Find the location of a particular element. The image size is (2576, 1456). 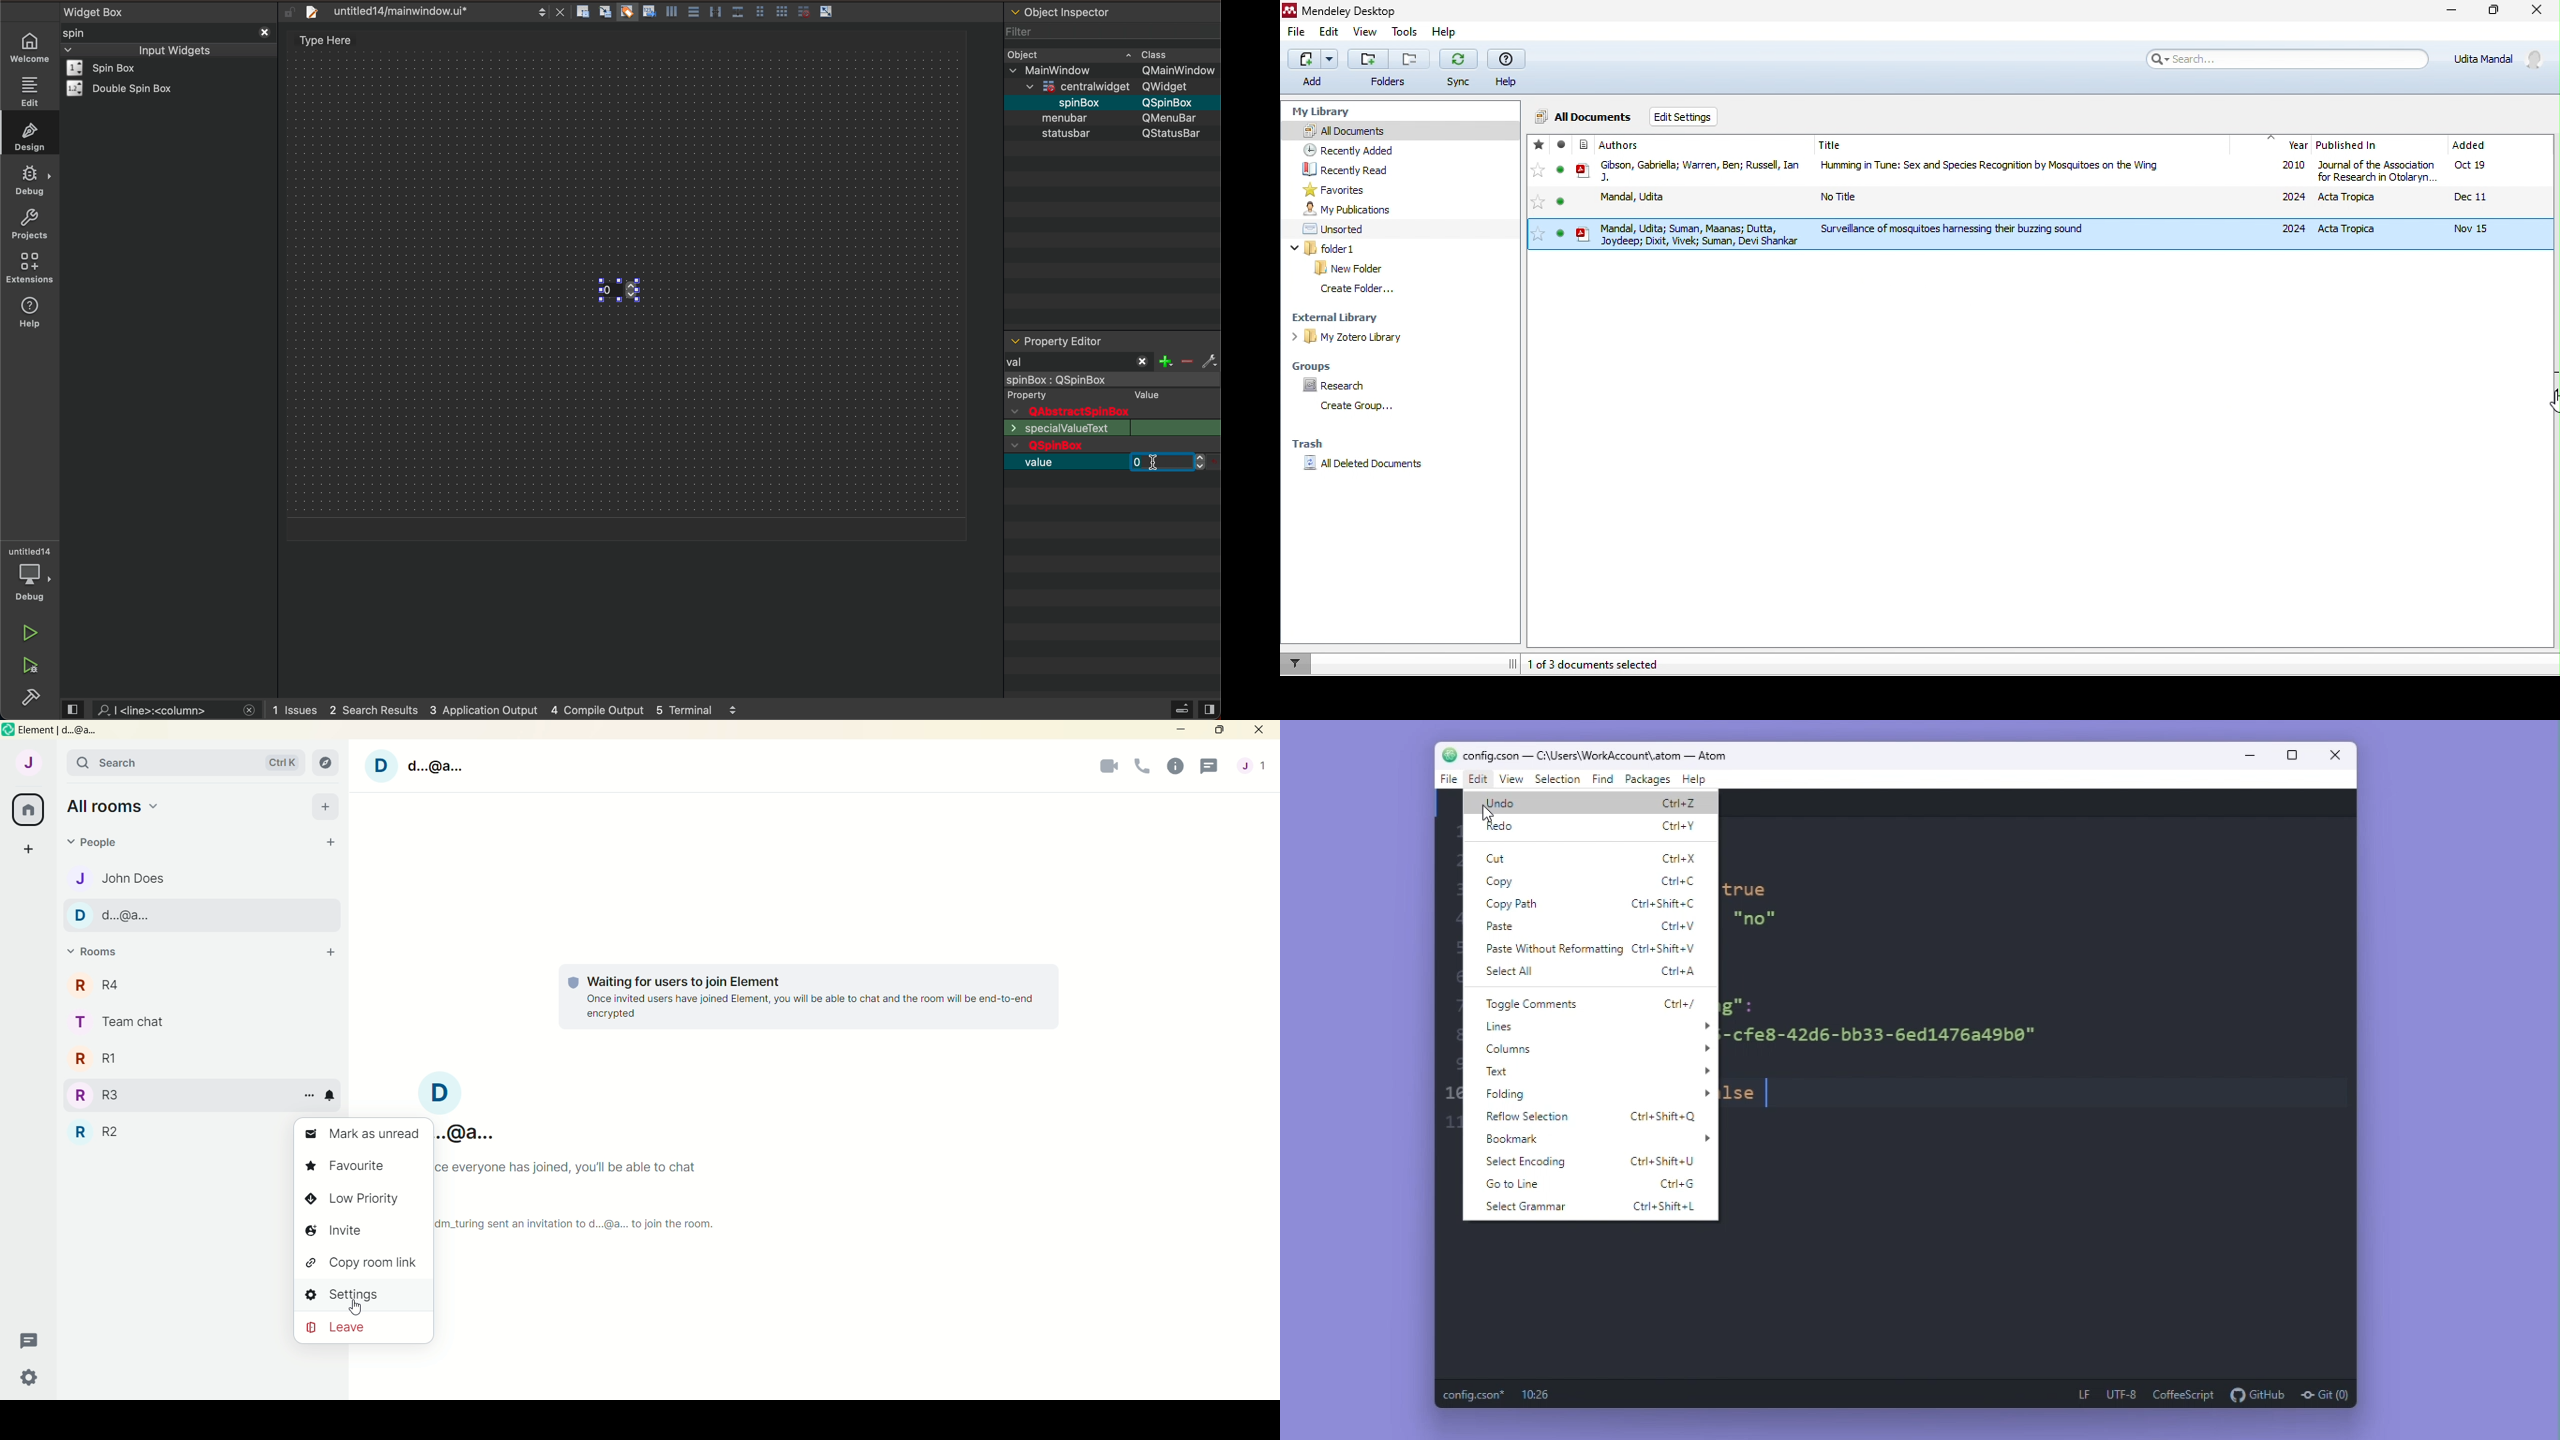

text is located at coordinates (1039, 394).